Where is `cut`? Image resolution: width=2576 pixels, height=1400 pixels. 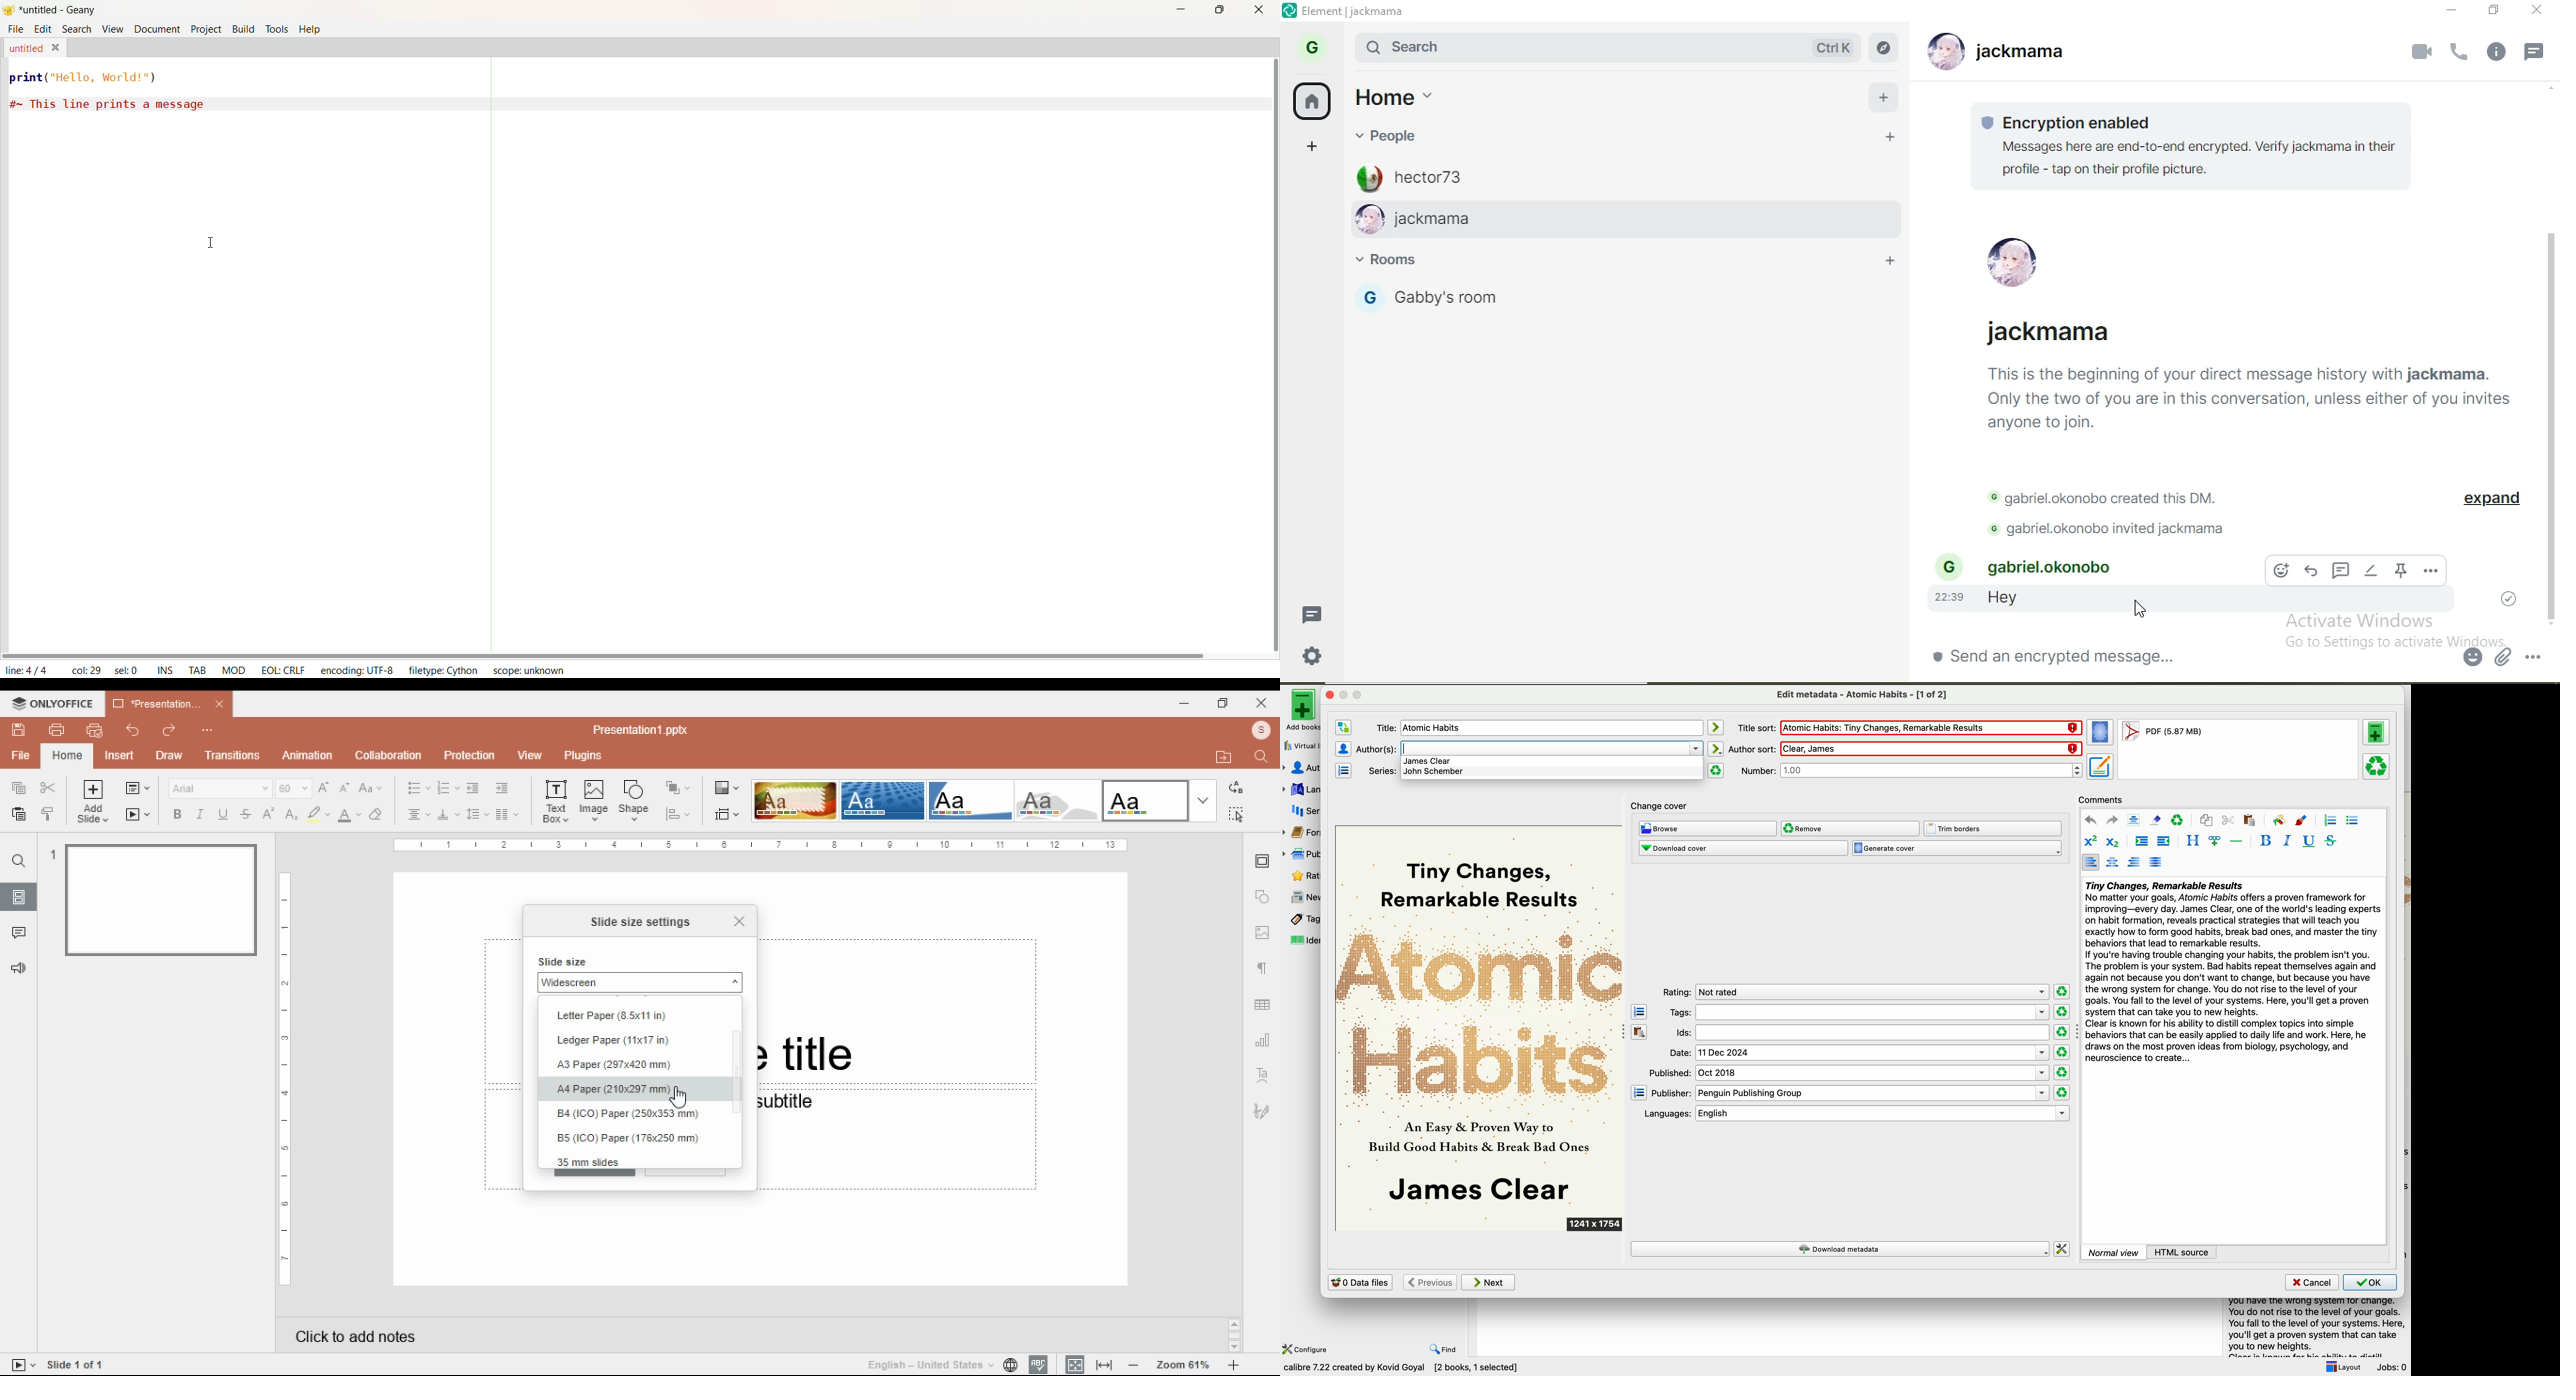
cut is located at coordinates (2228, 820).